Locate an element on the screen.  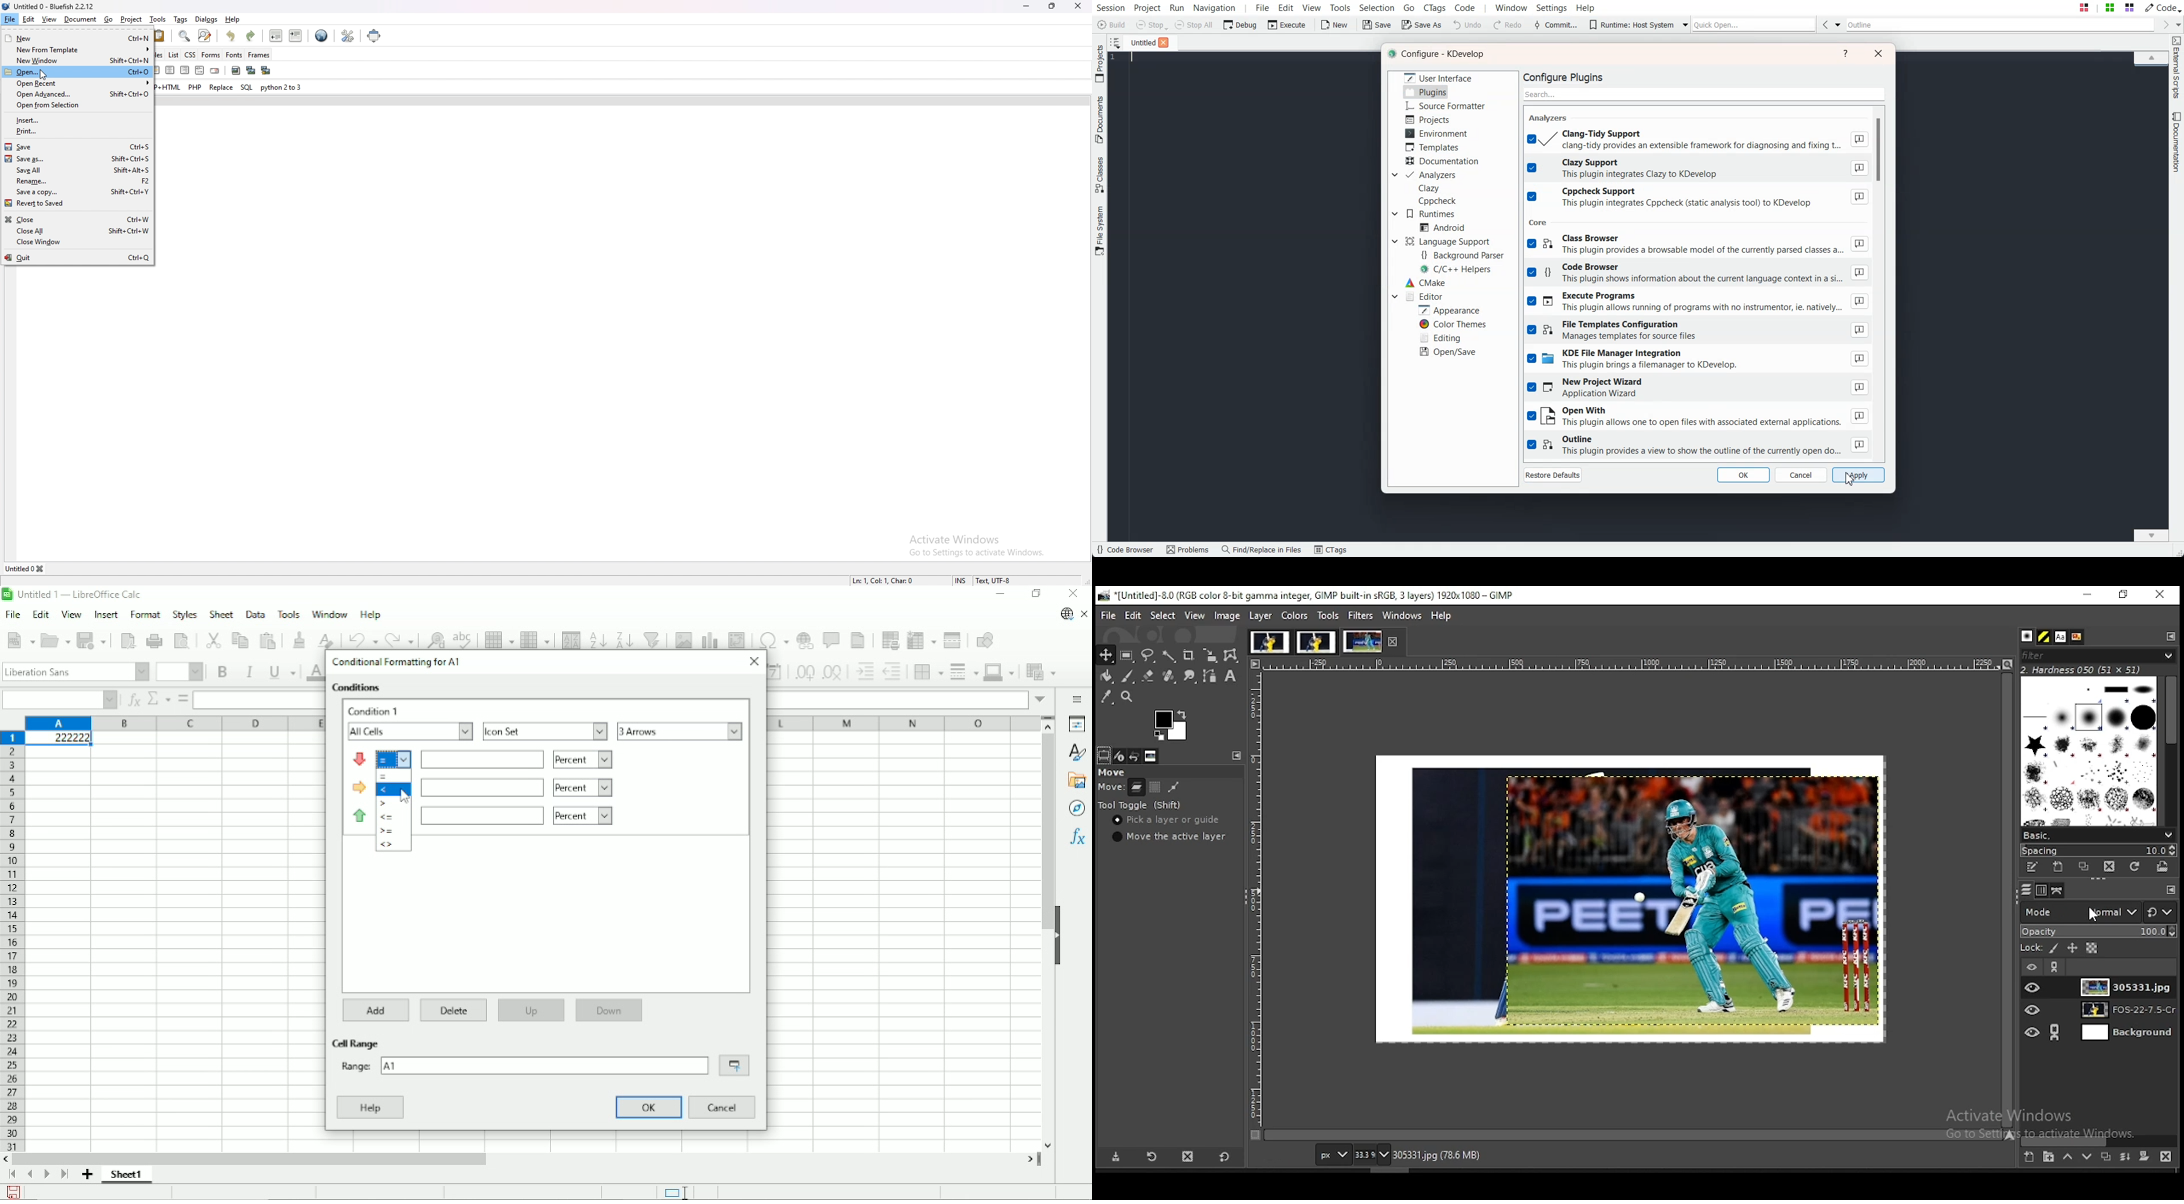
replace is located at coordinates (222, 88).